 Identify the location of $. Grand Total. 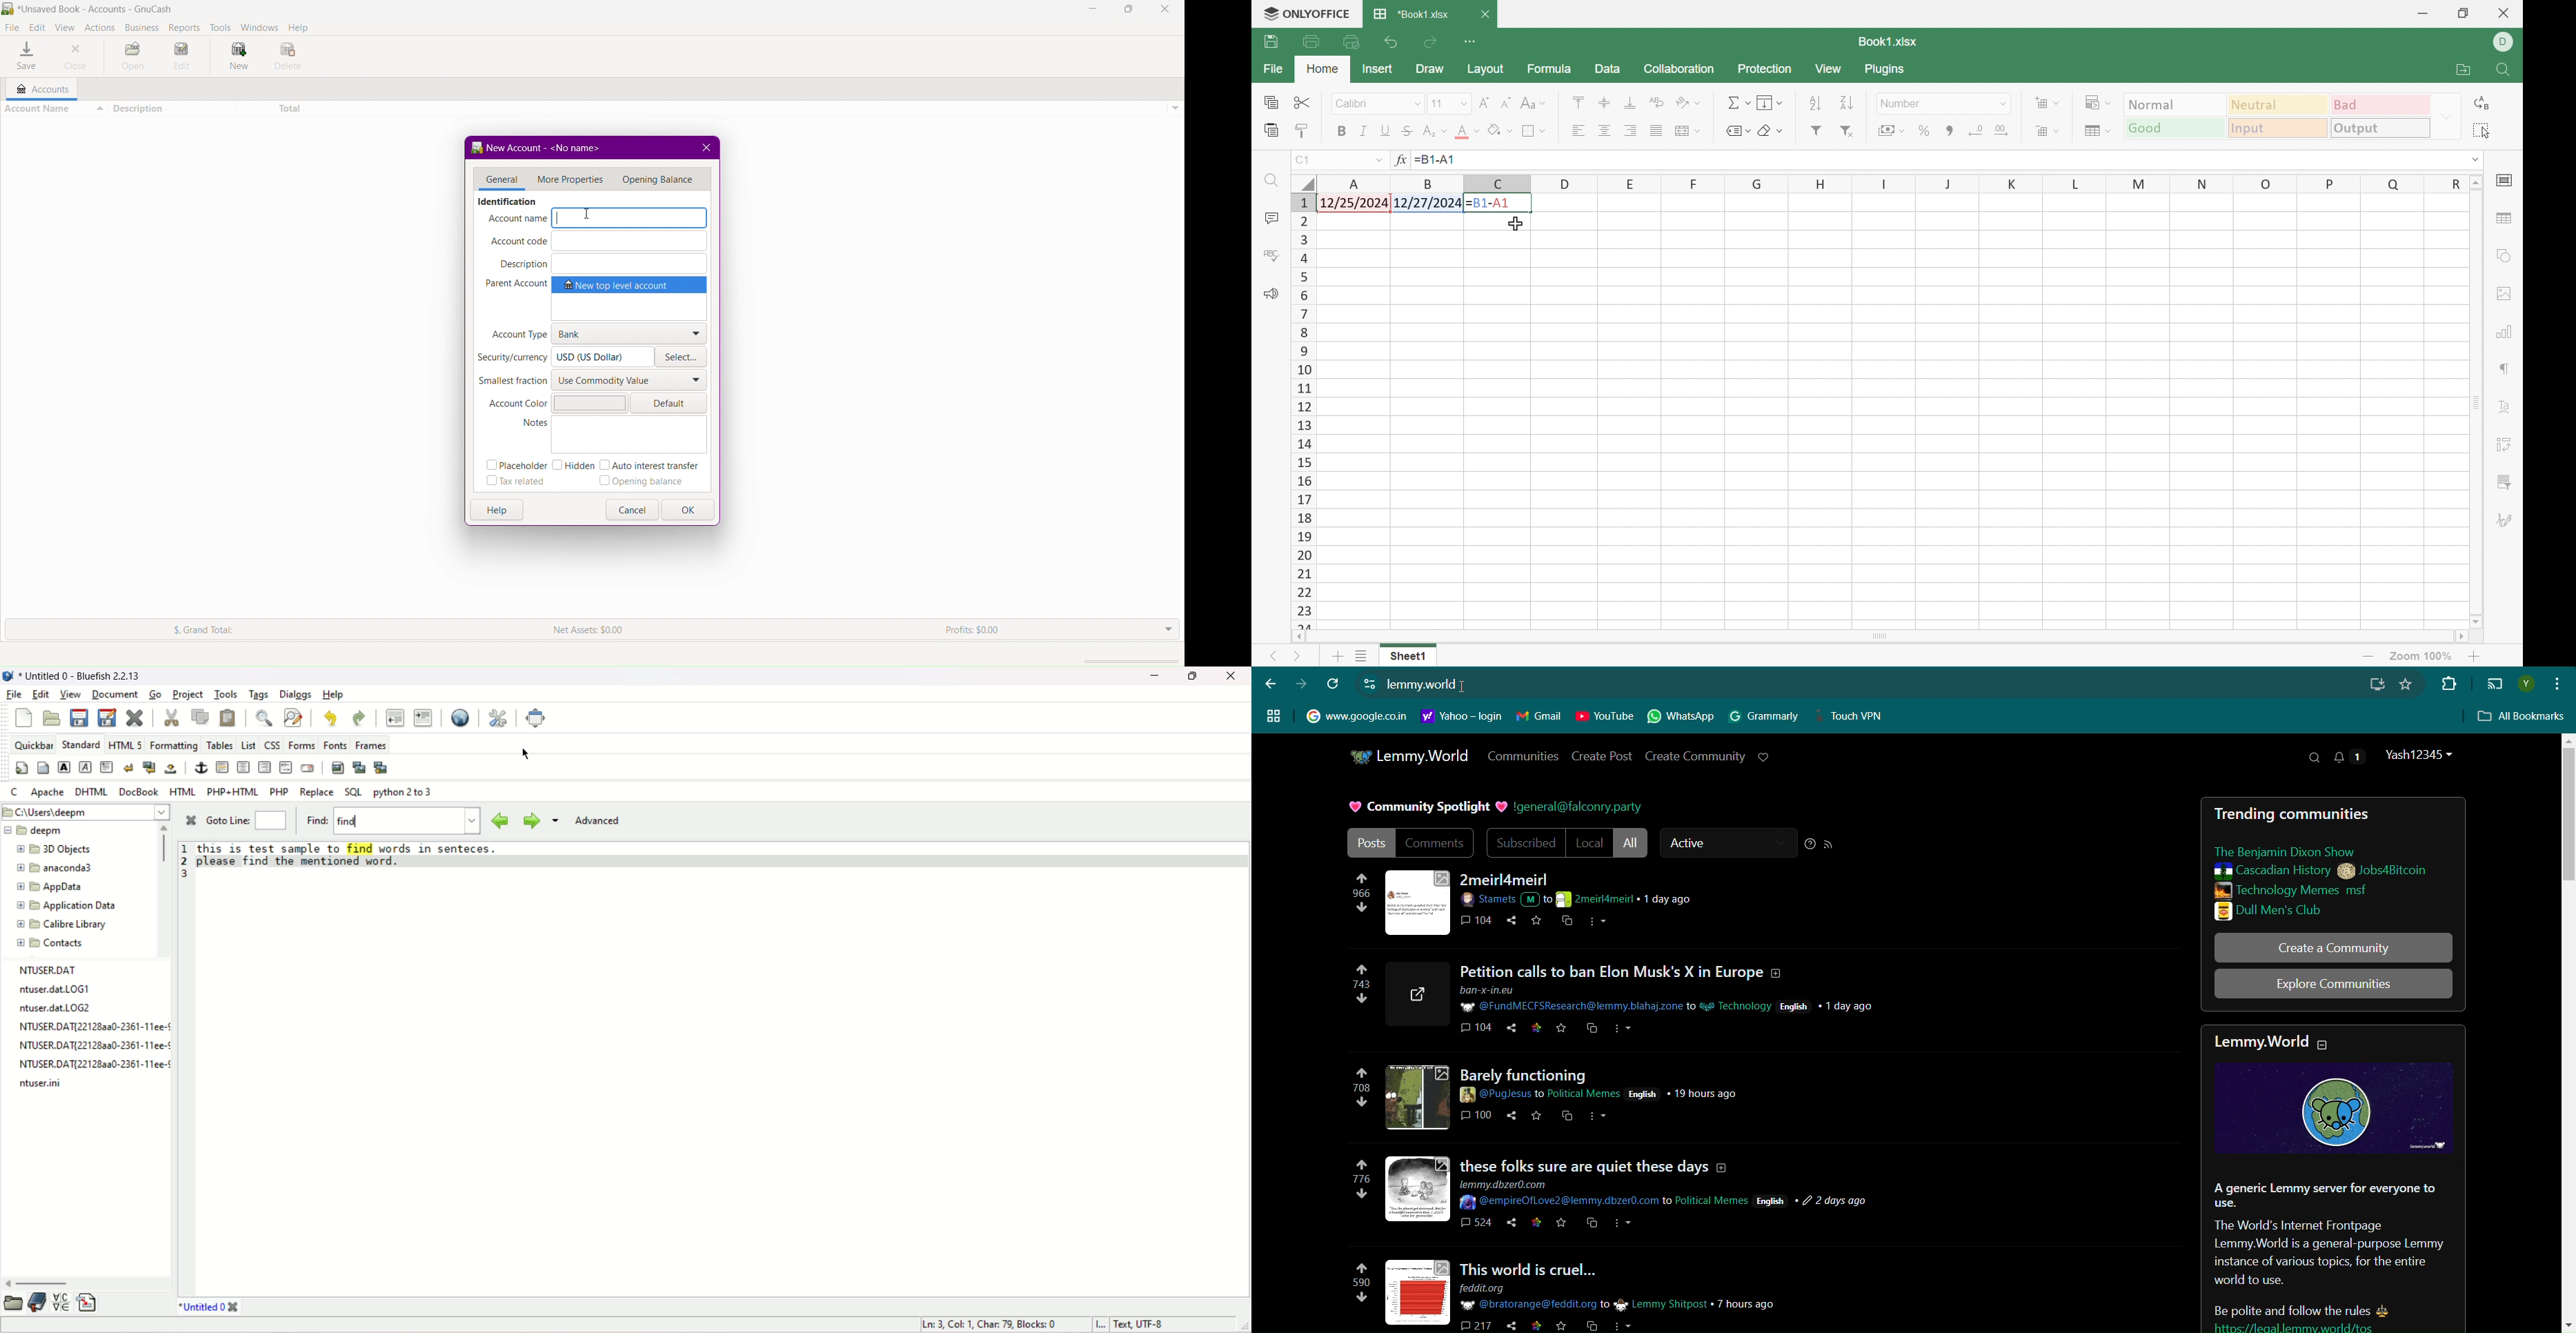
(188, 629).